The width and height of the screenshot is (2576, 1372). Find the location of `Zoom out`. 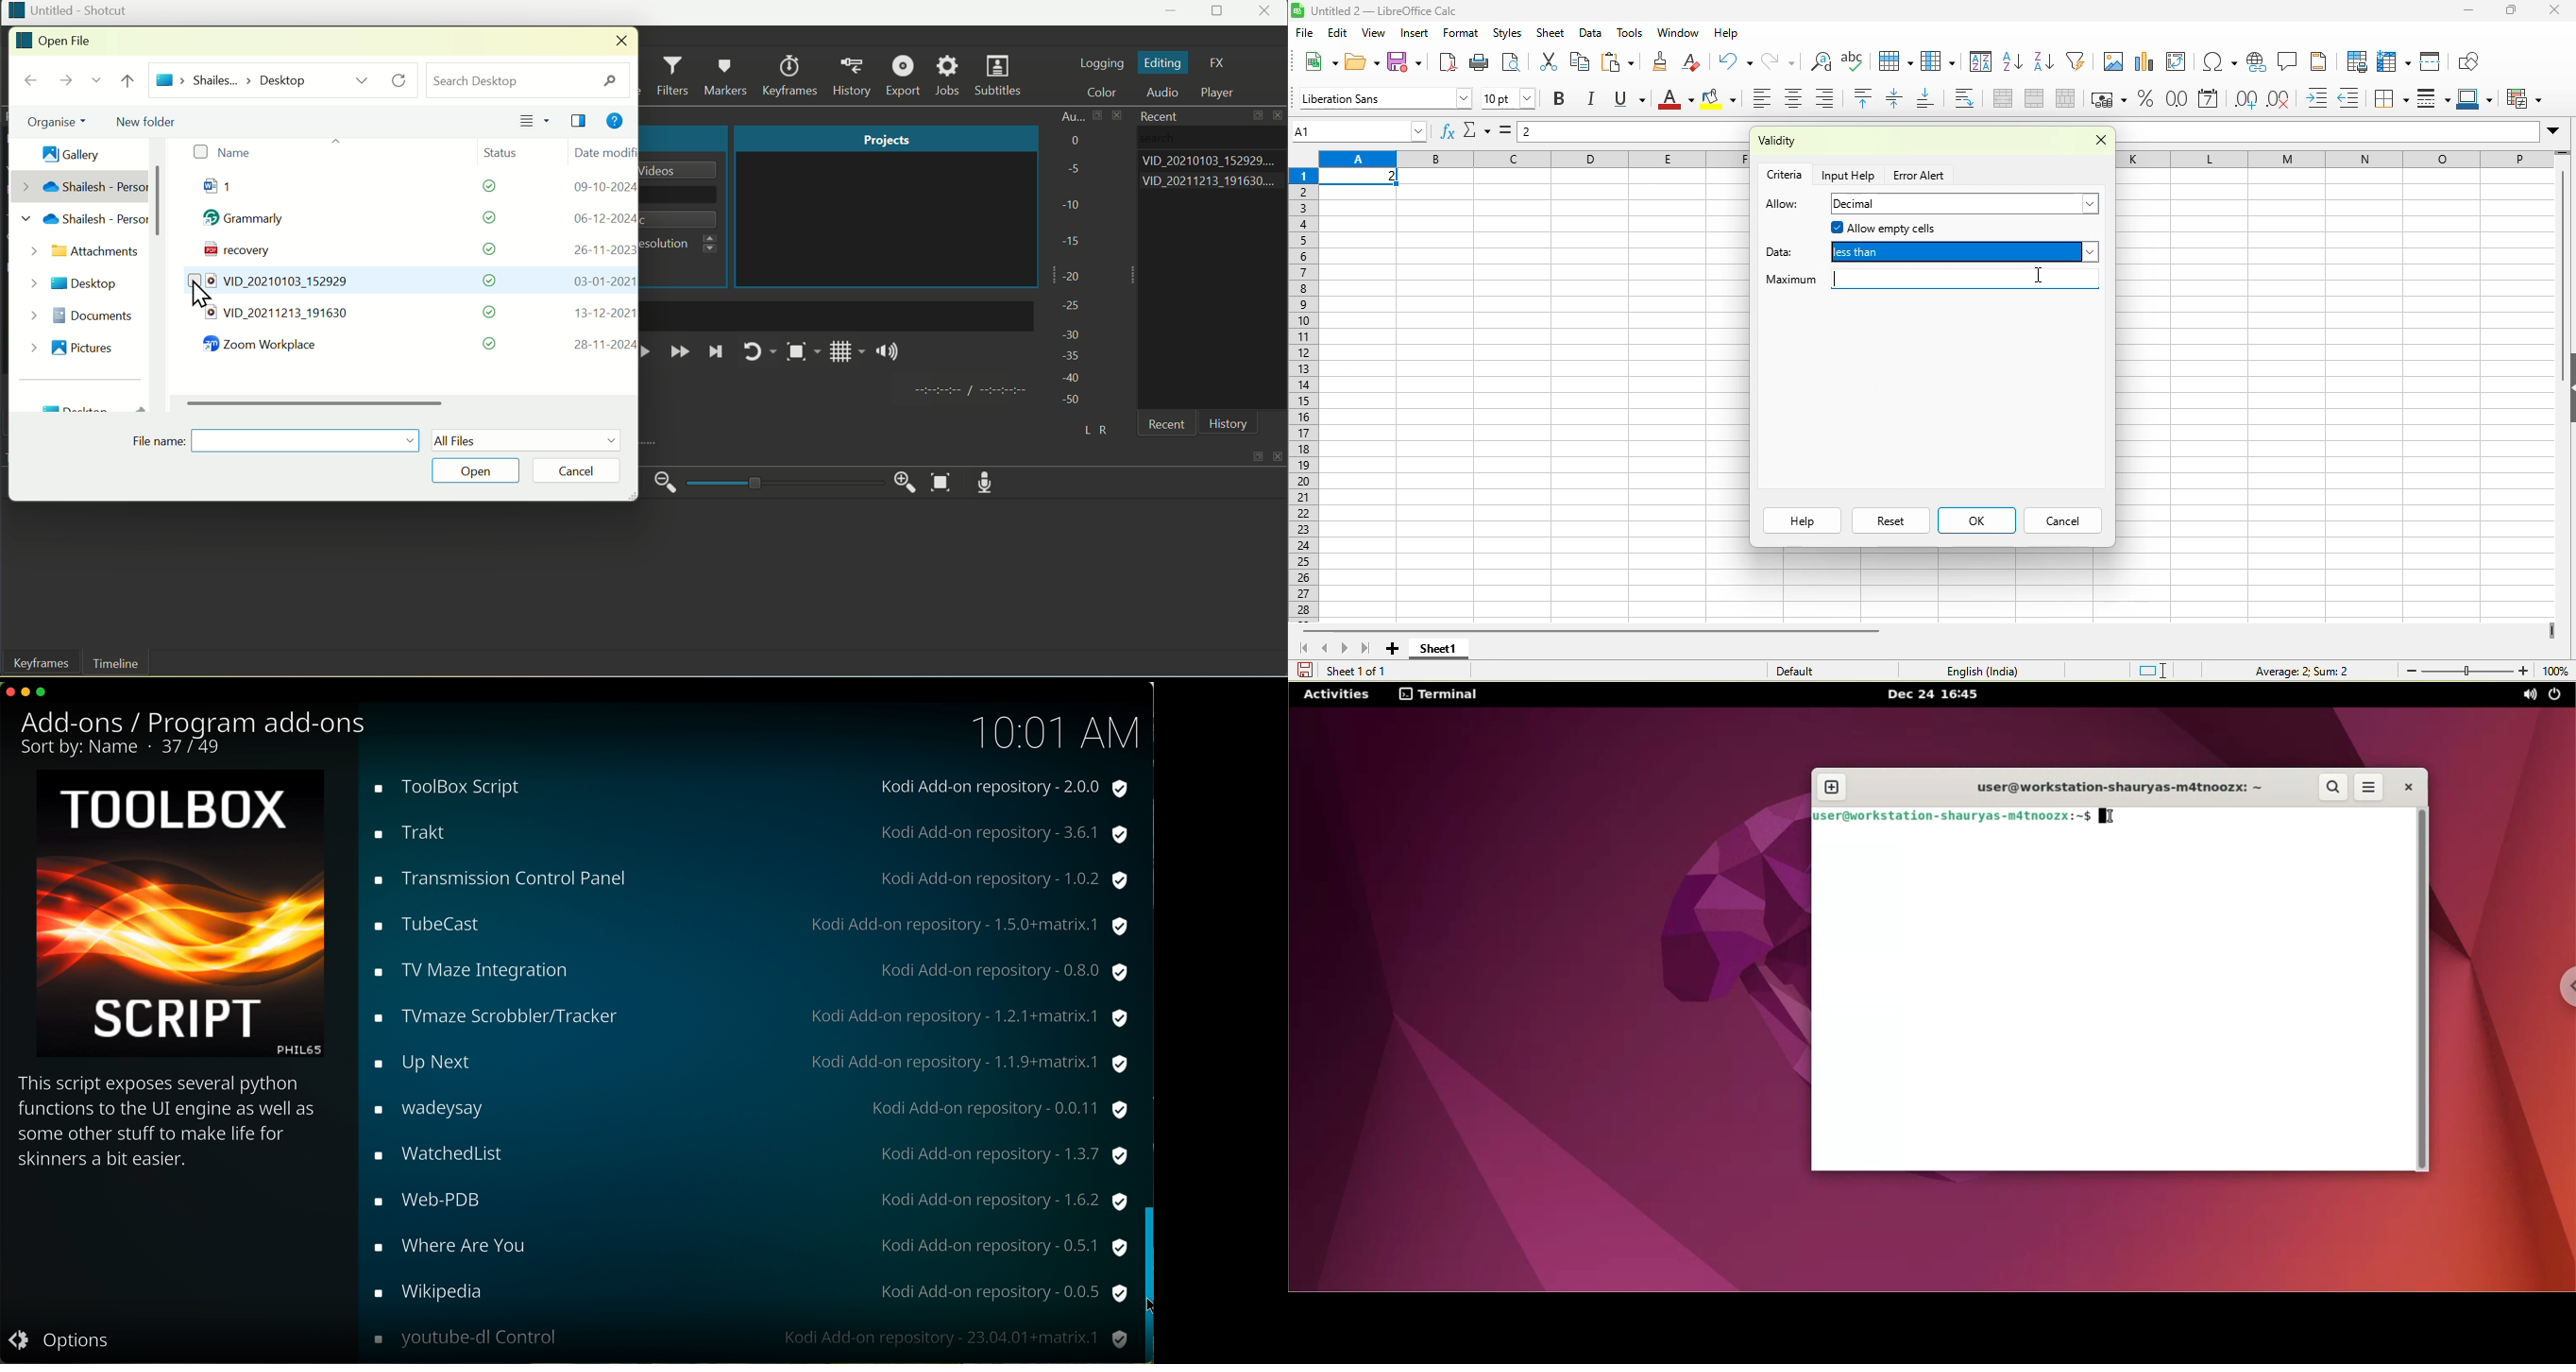

Zoom out is located at coordinates (666, 483).